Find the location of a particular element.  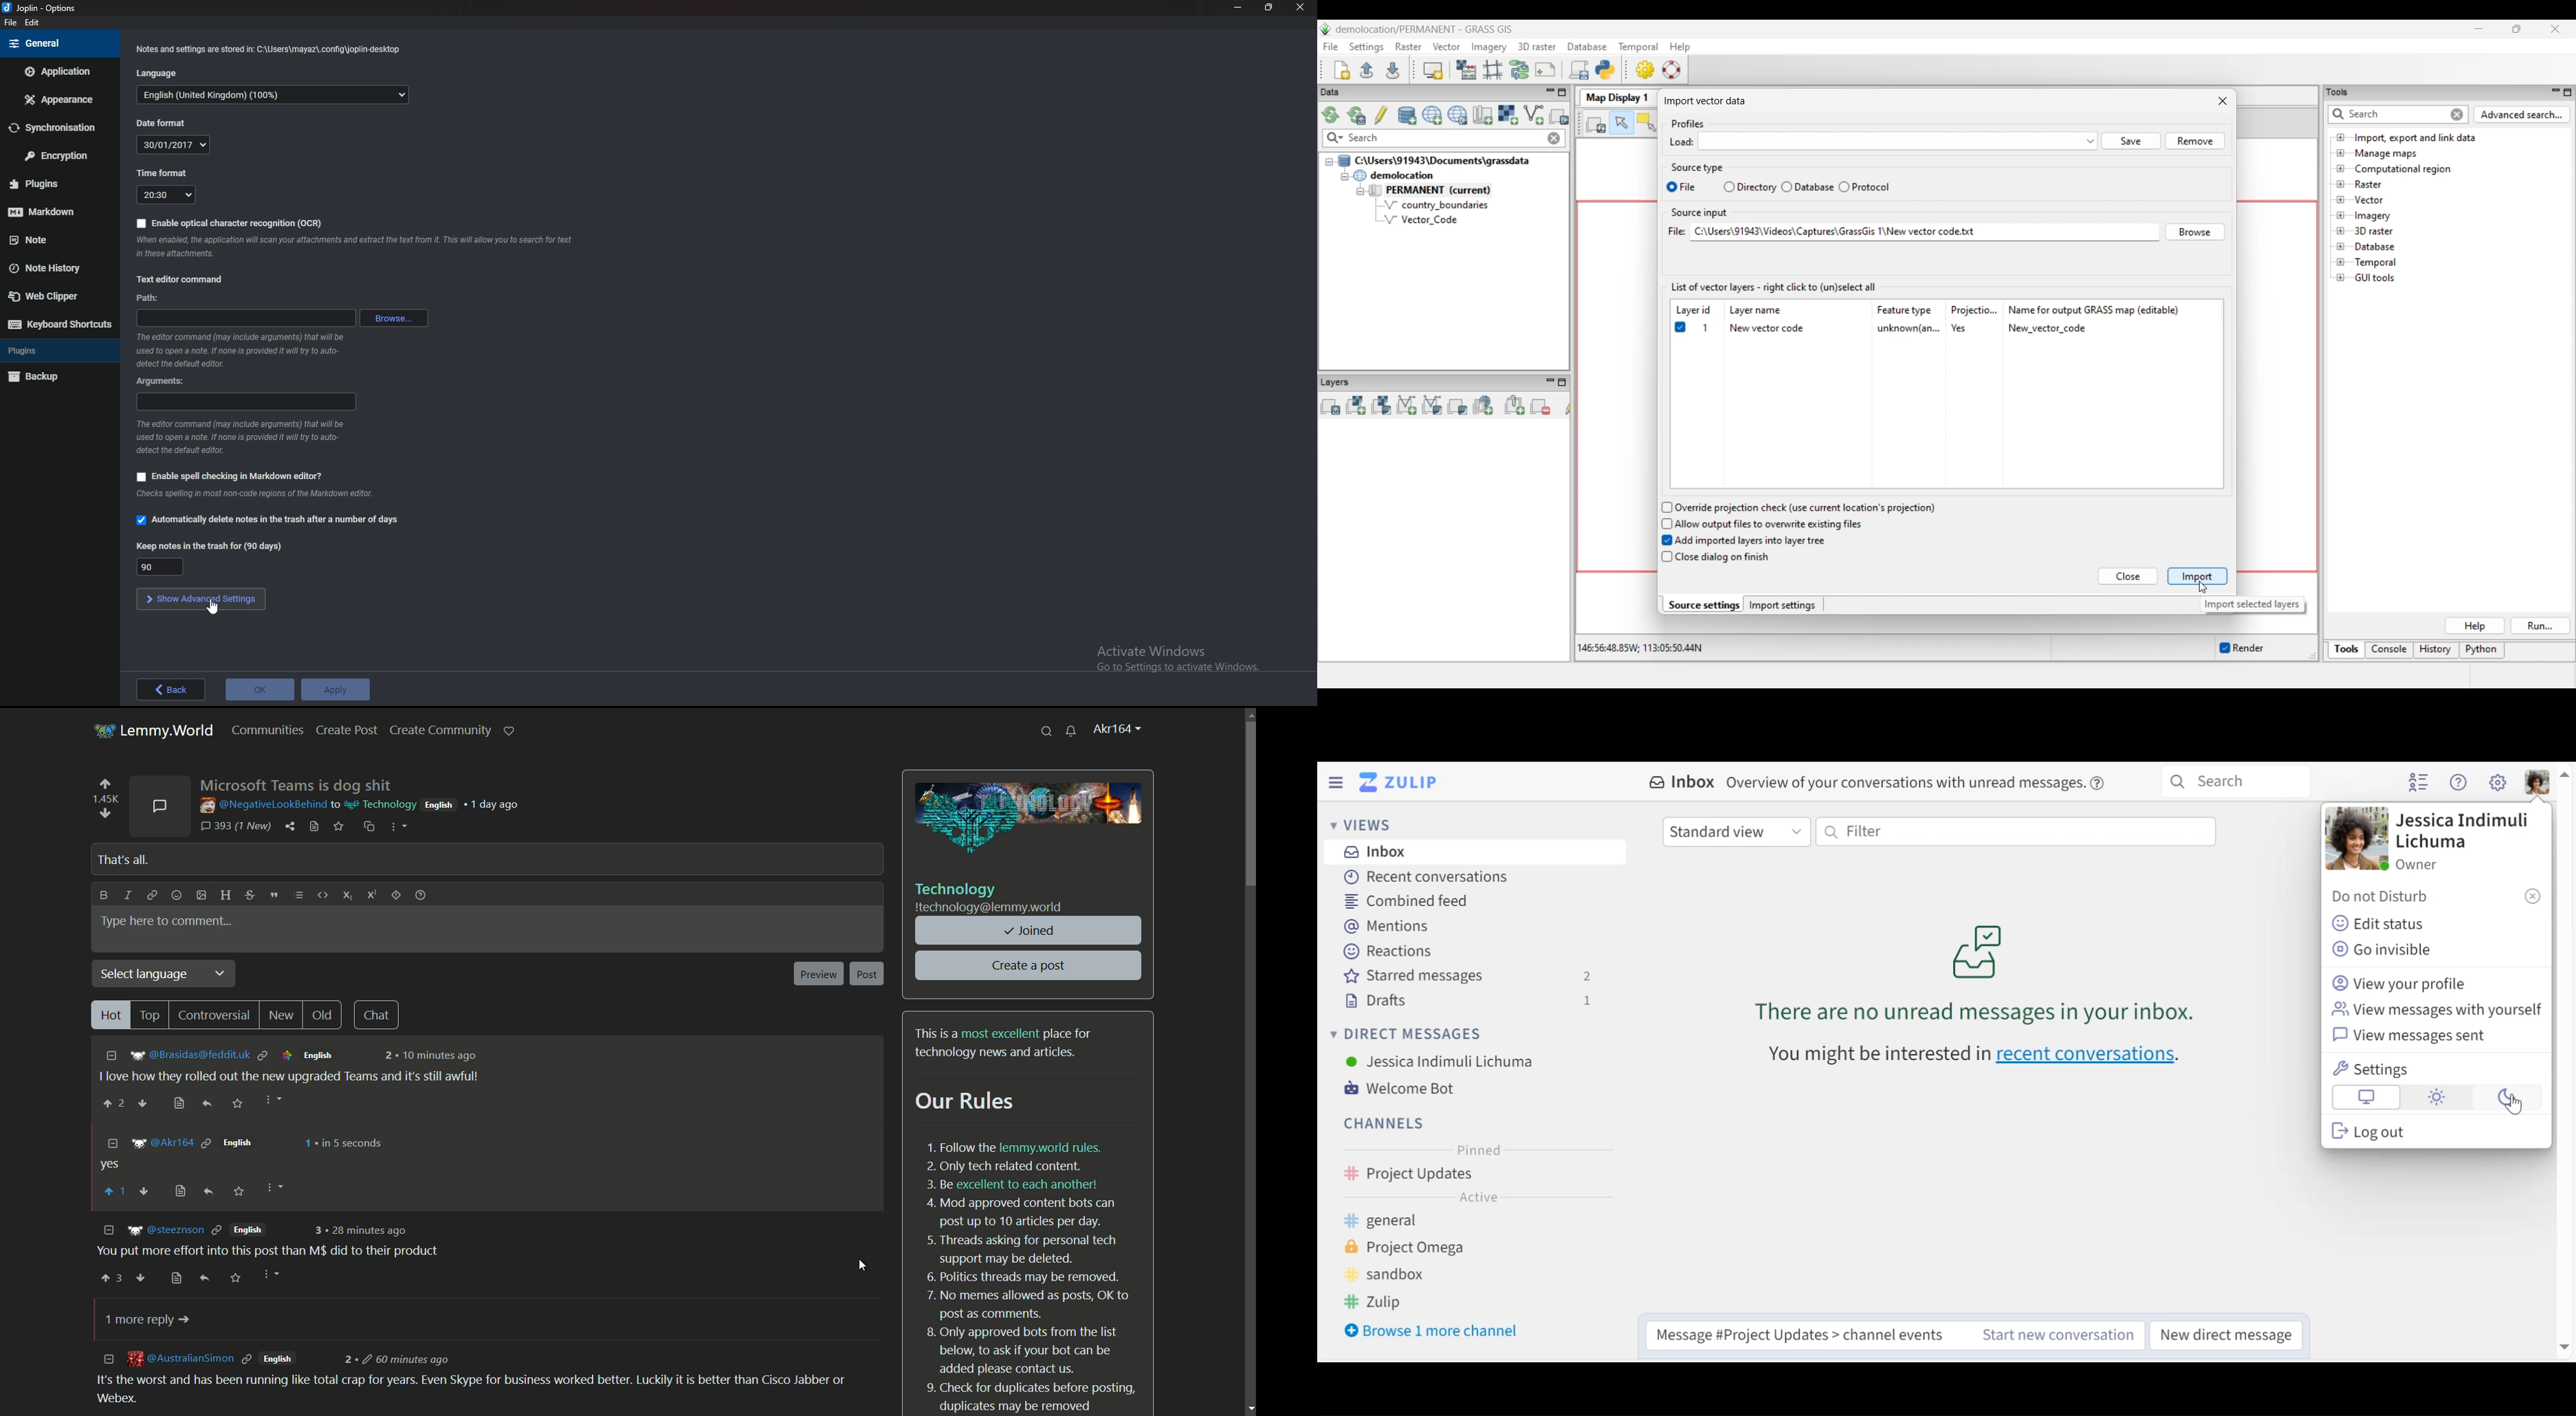

more options is located at coordinates (272, 1191).